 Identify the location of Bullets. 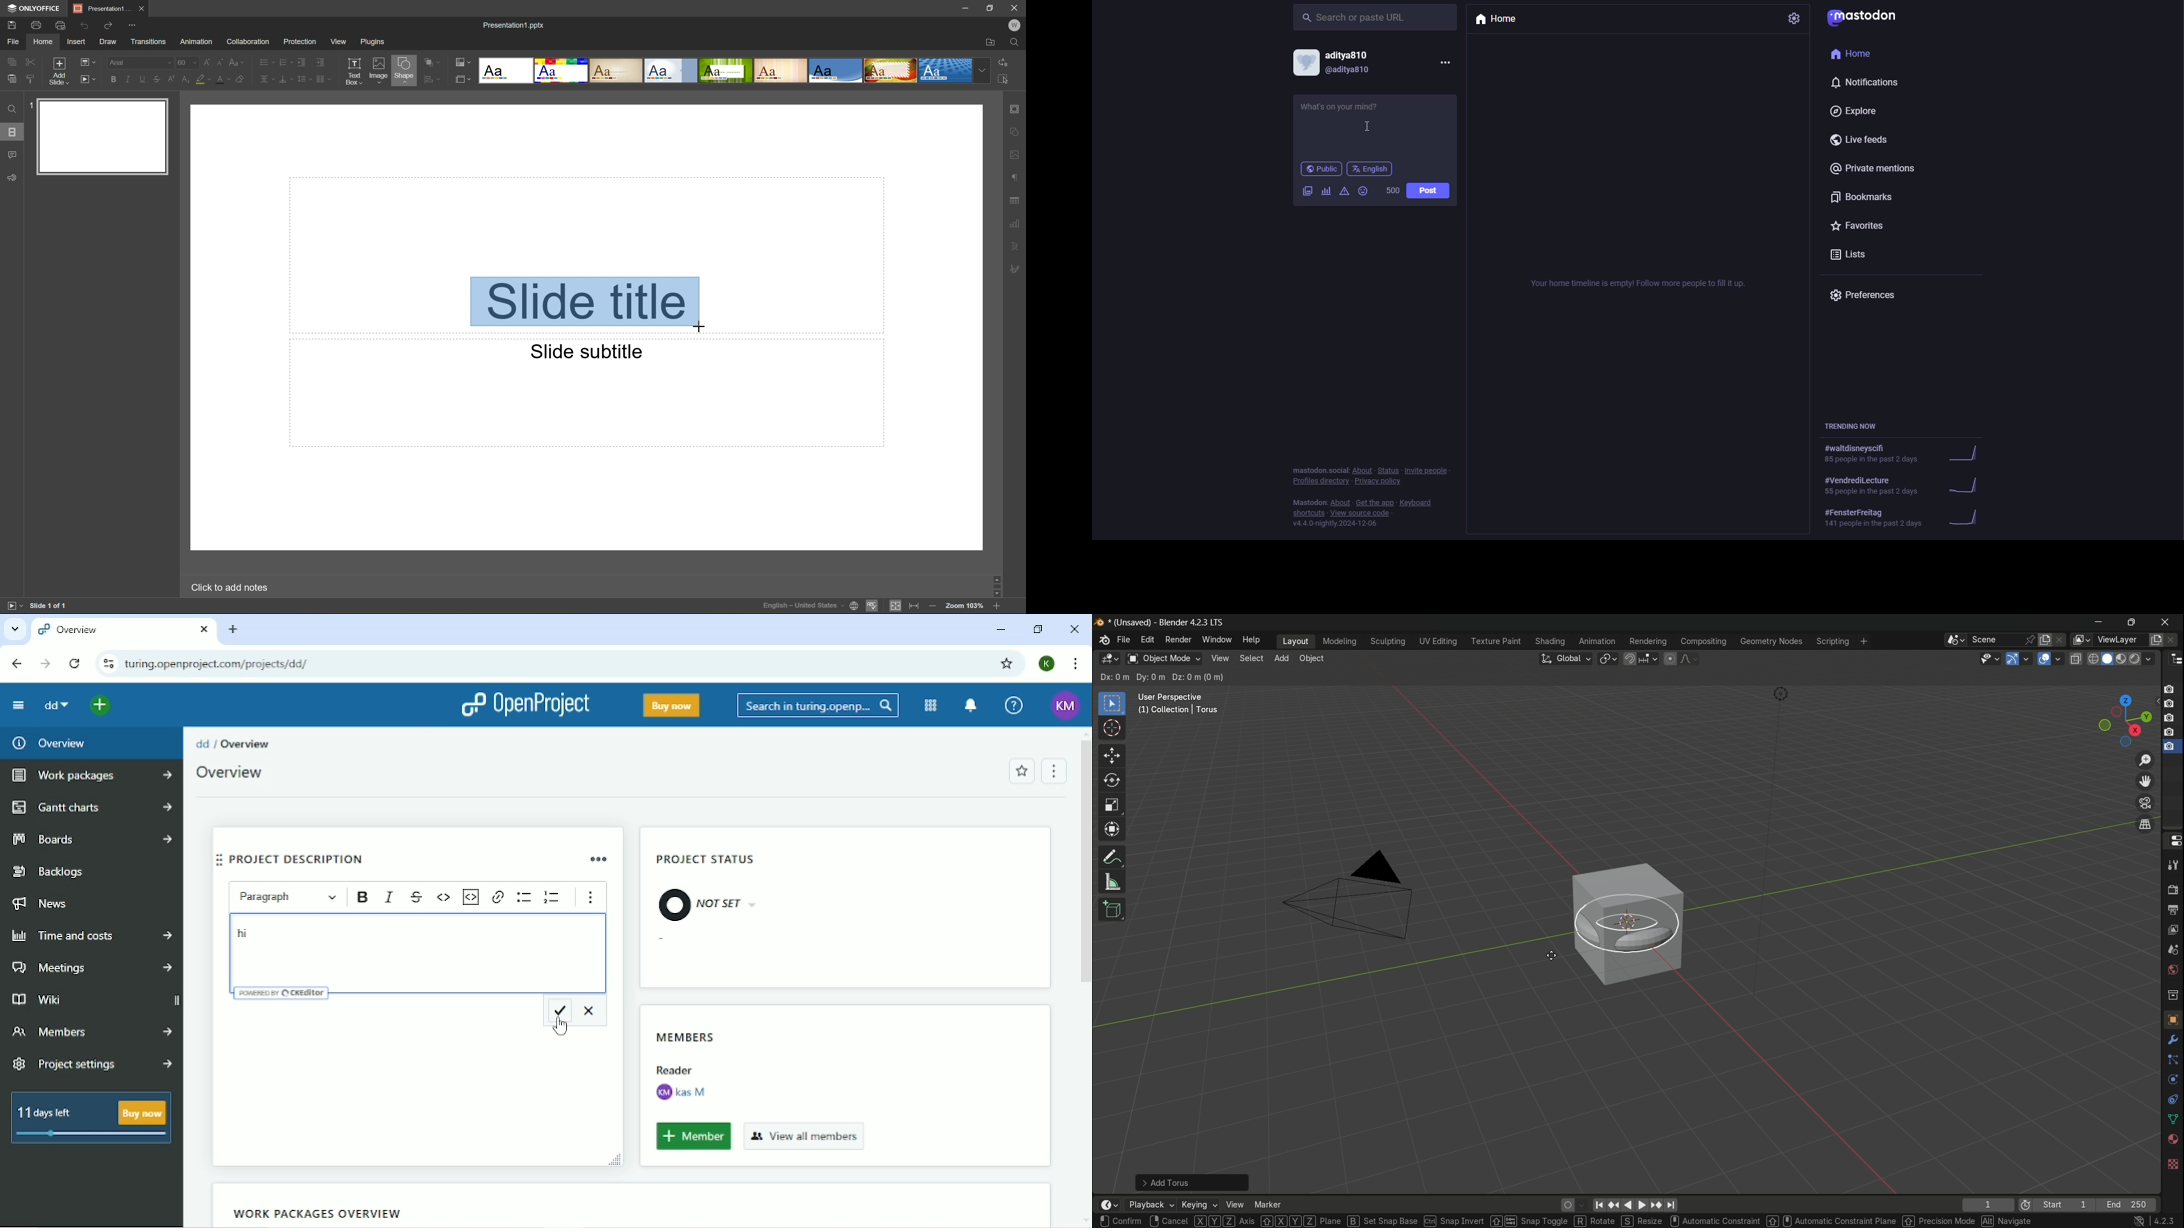
(264, 62).